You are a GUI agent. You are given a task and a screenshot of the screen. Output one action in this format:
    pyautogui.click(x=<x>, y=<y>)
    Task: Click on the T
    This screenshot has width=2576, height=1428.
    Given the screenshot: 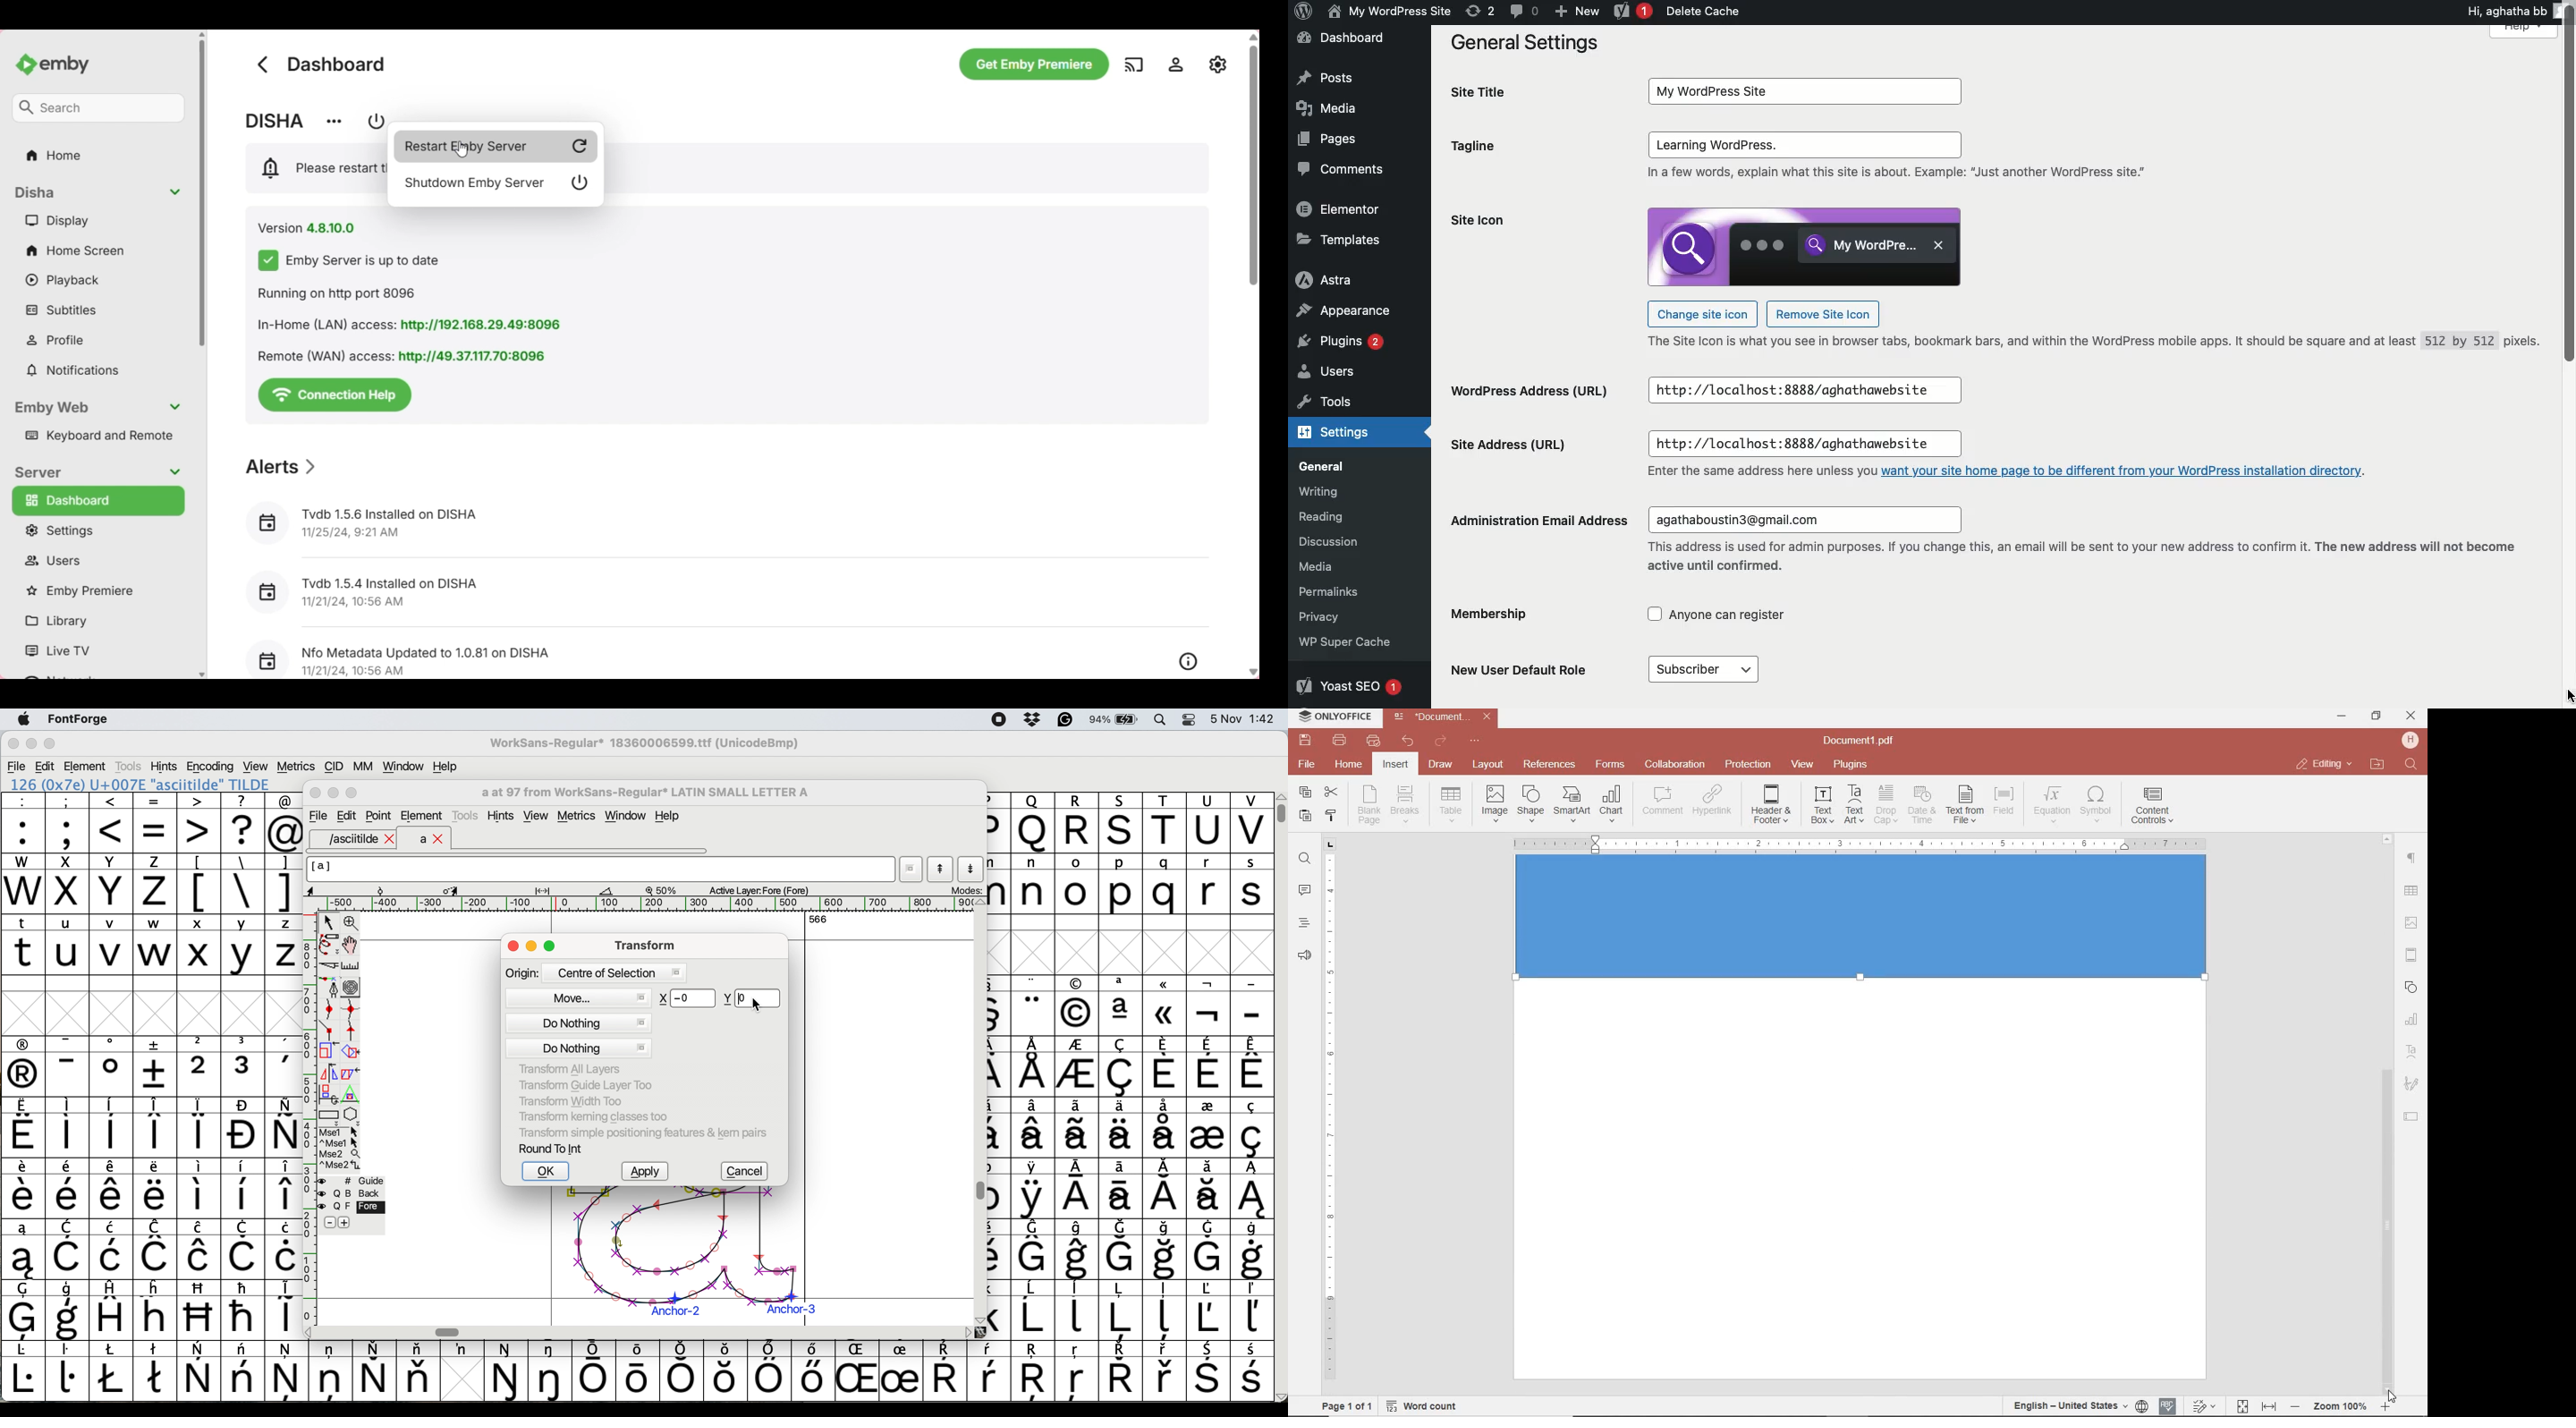 What is the action you would take?
    pyautogui.click(x=1167, y=824)
    